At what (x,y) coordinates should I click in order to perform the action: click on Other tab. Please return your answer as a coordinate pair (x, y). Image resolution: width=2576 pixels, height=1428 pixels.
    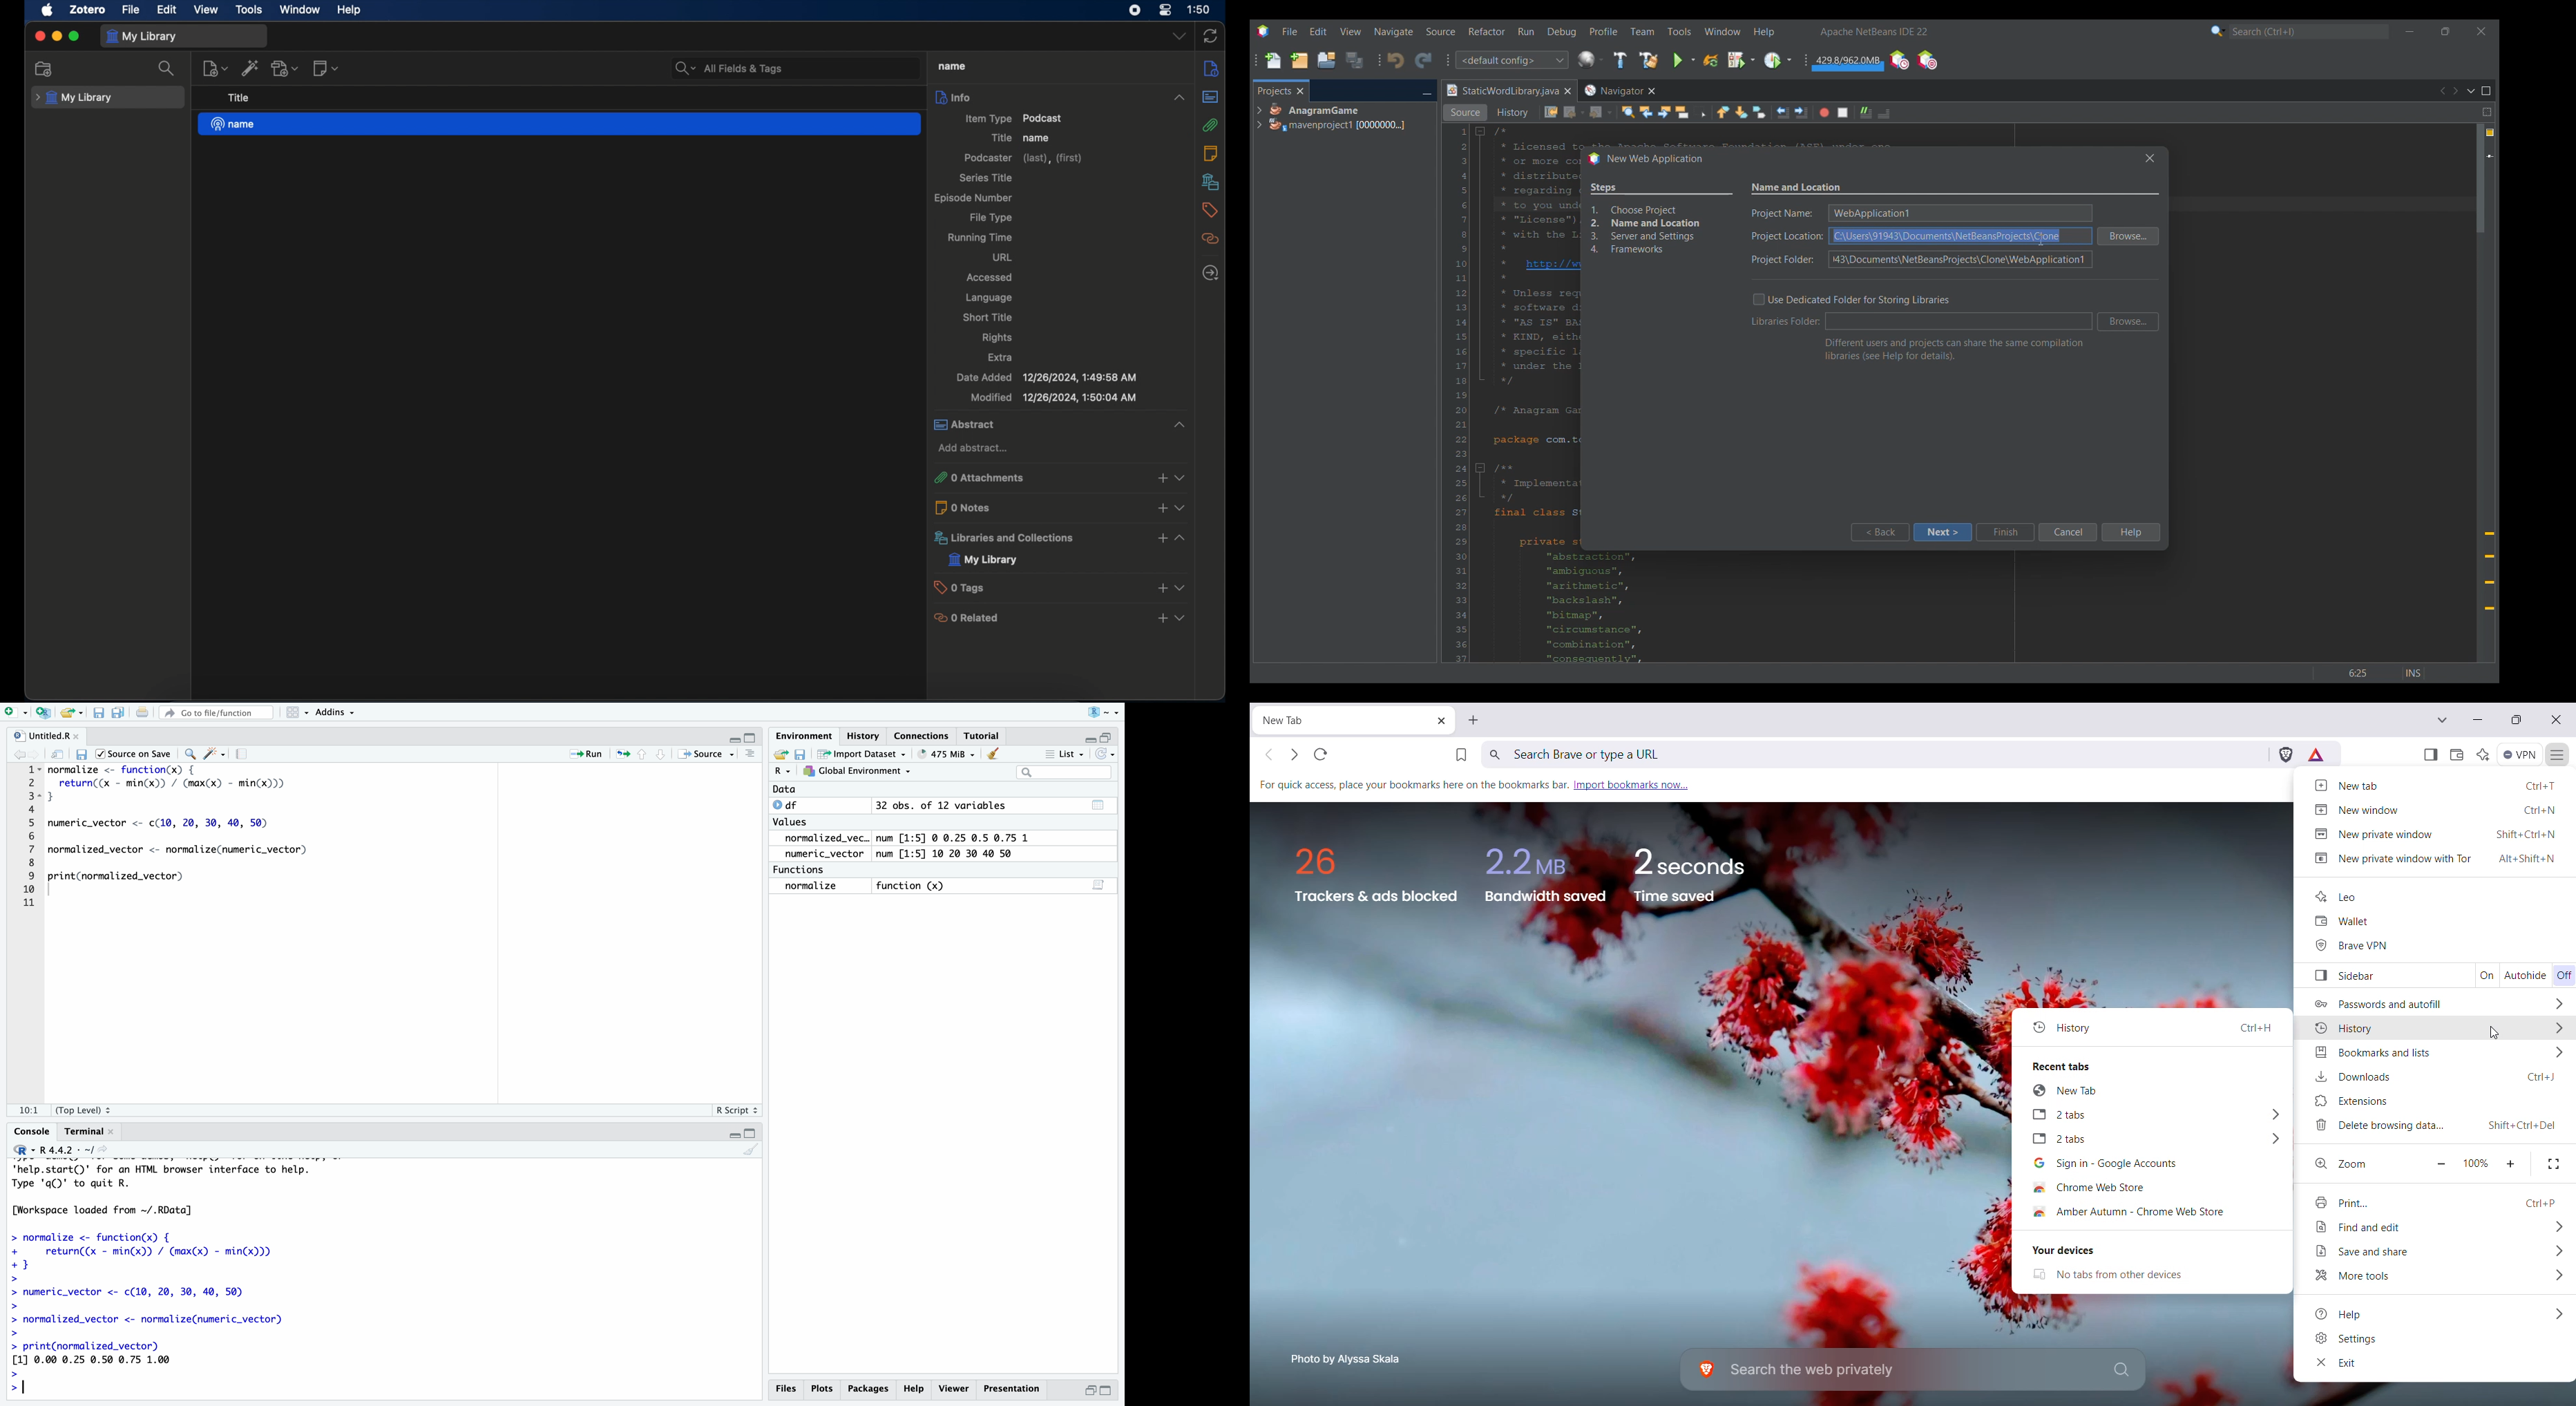
    Looking at the image, I should click on (1619, 91).